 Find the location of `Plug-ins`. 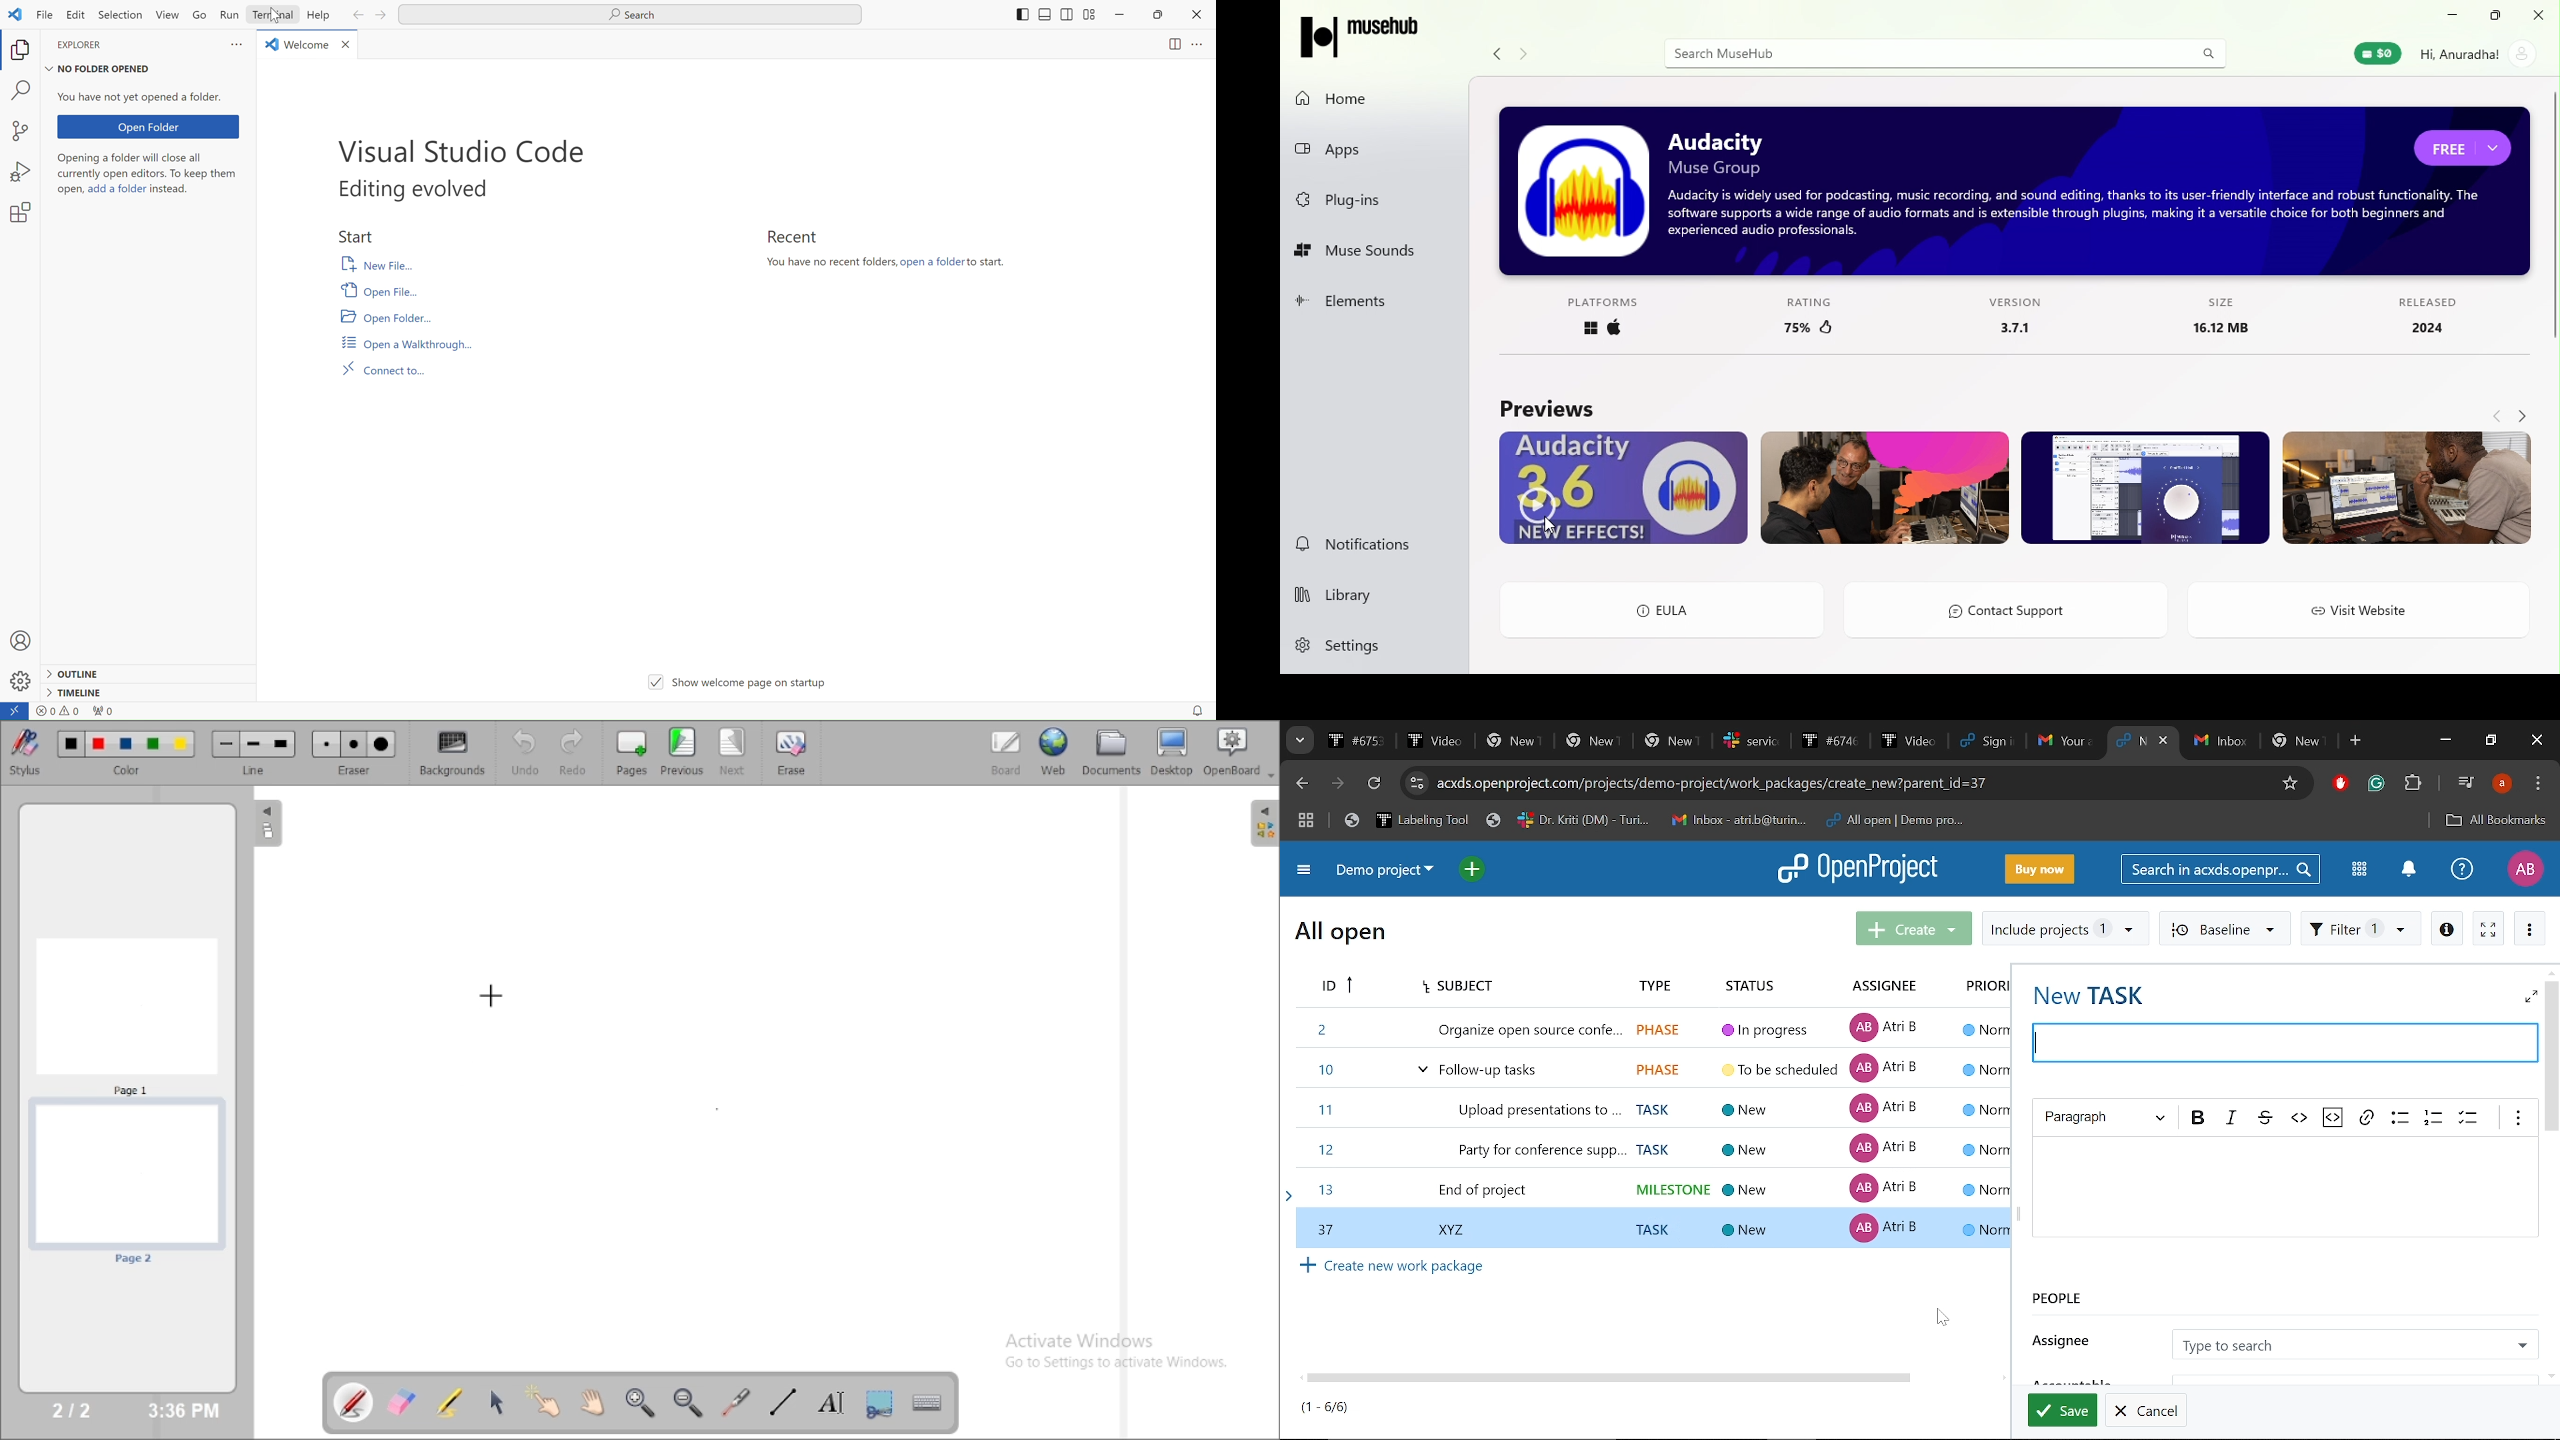

Plug-ins is located at coordinates (1374, 201).